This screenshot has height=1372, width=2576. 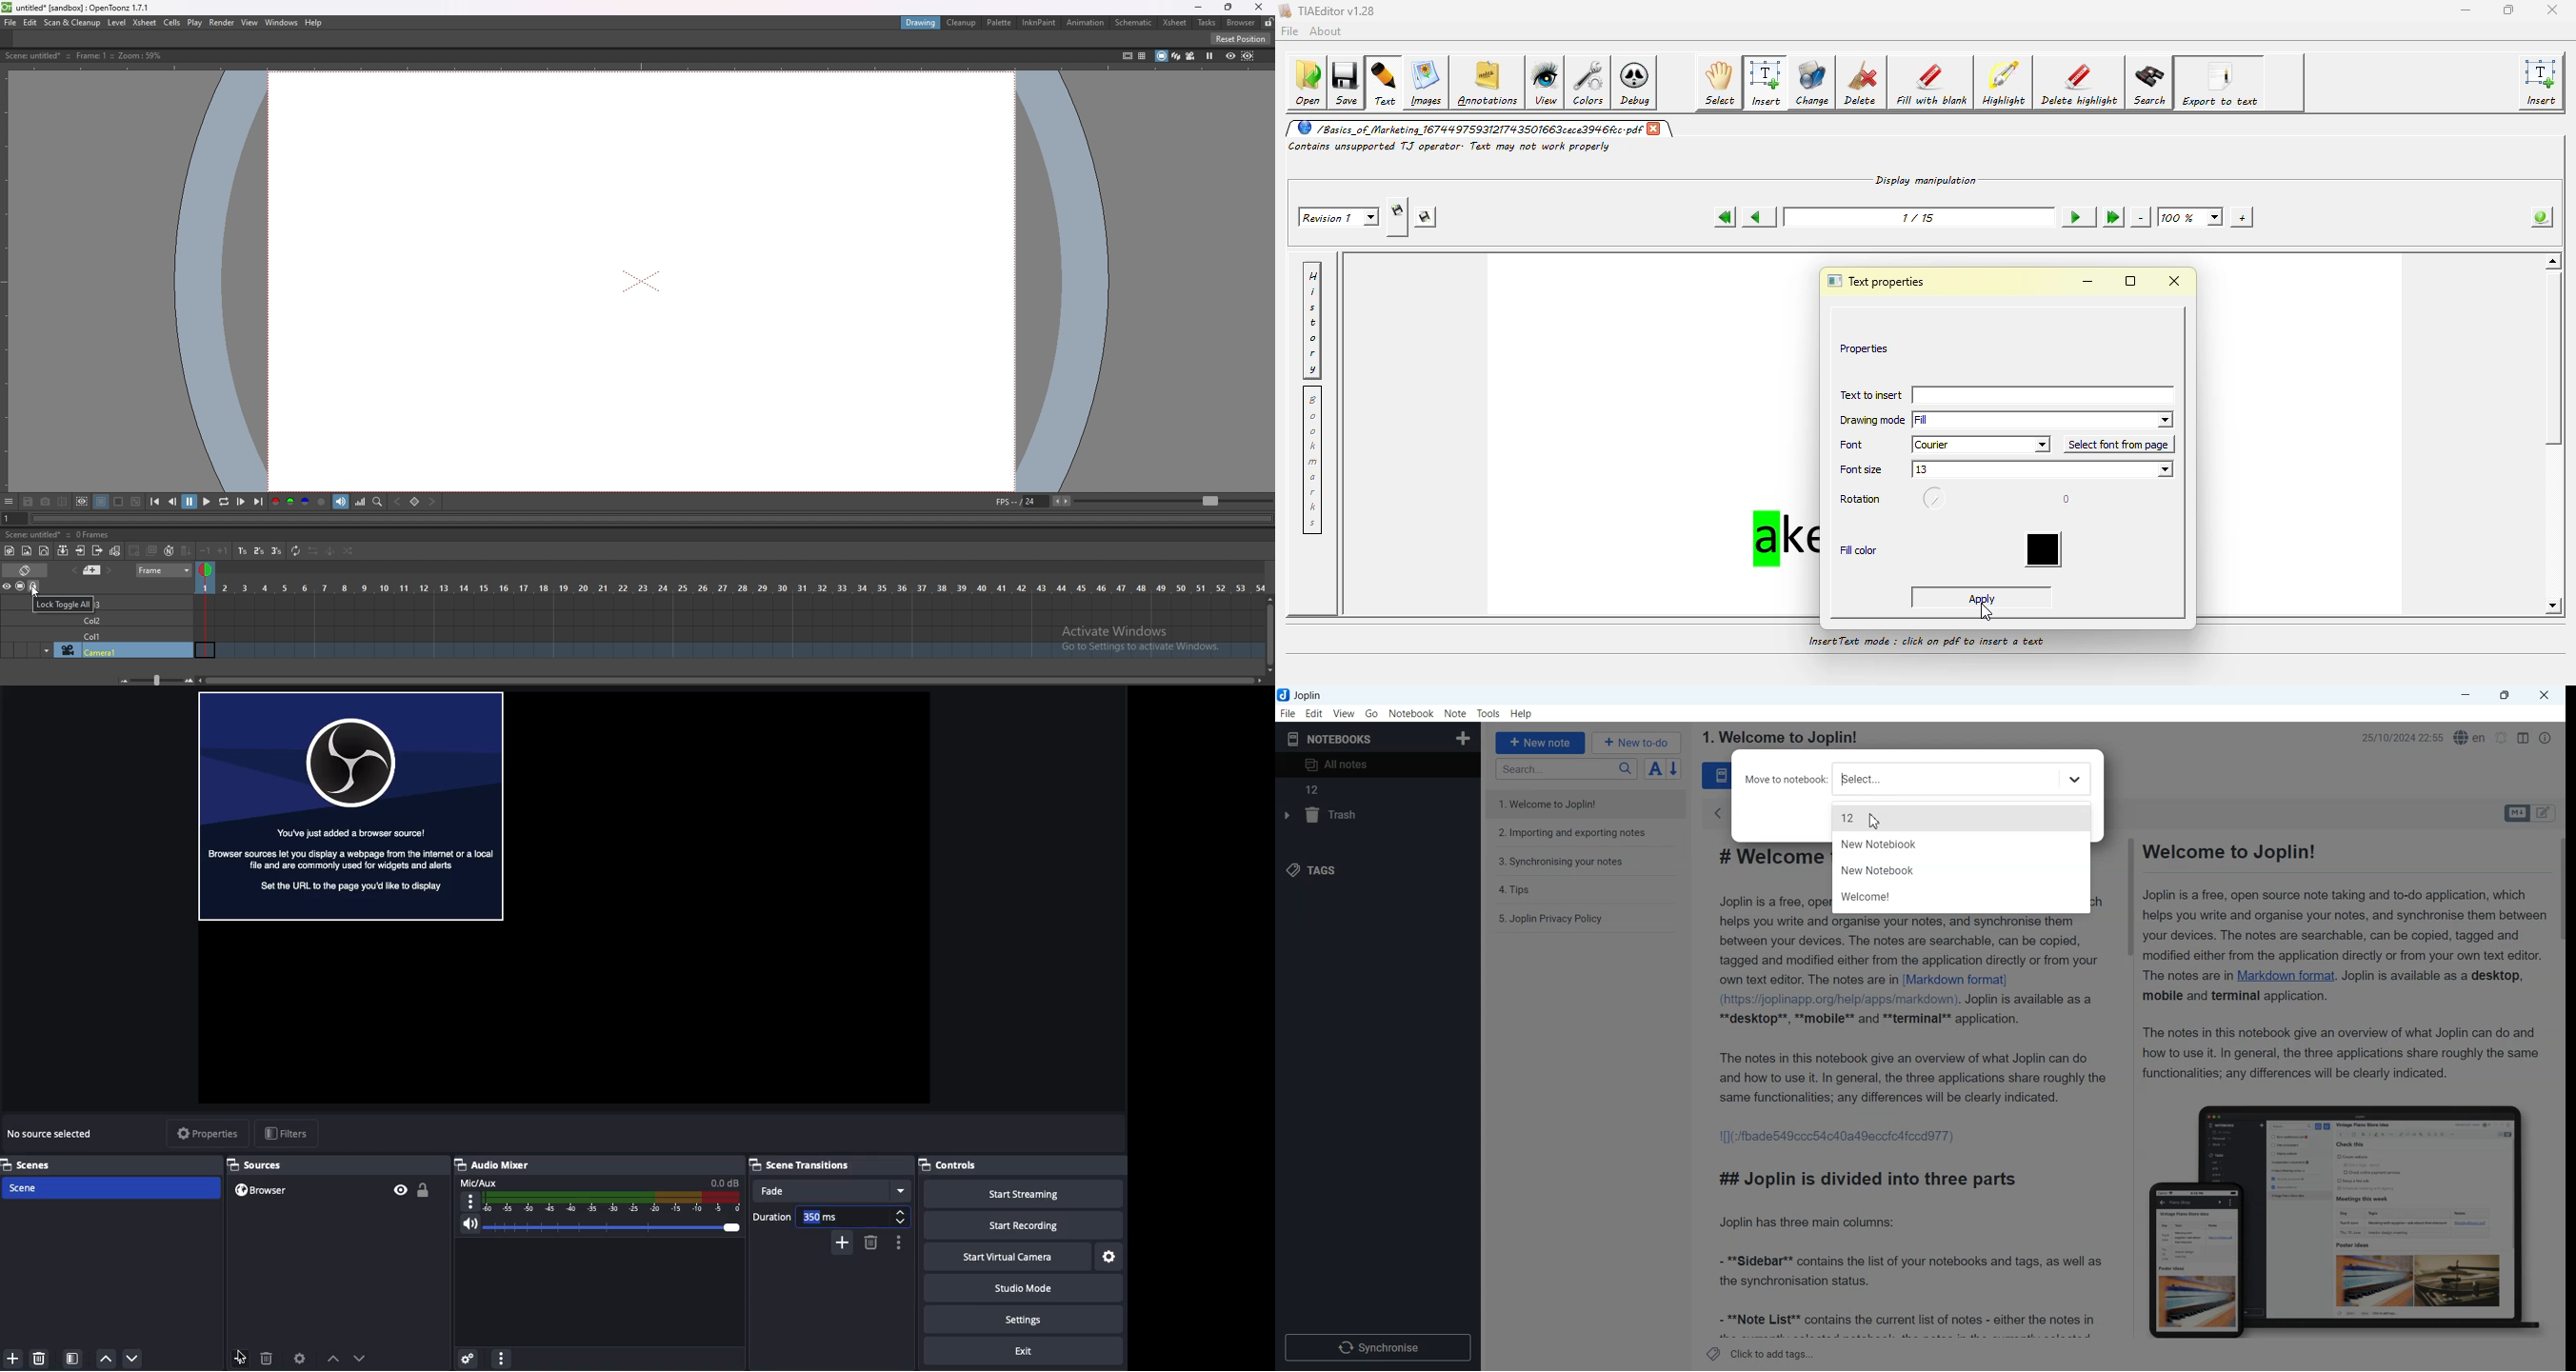 I want to click on + New note, so click(x=1541, y=743).